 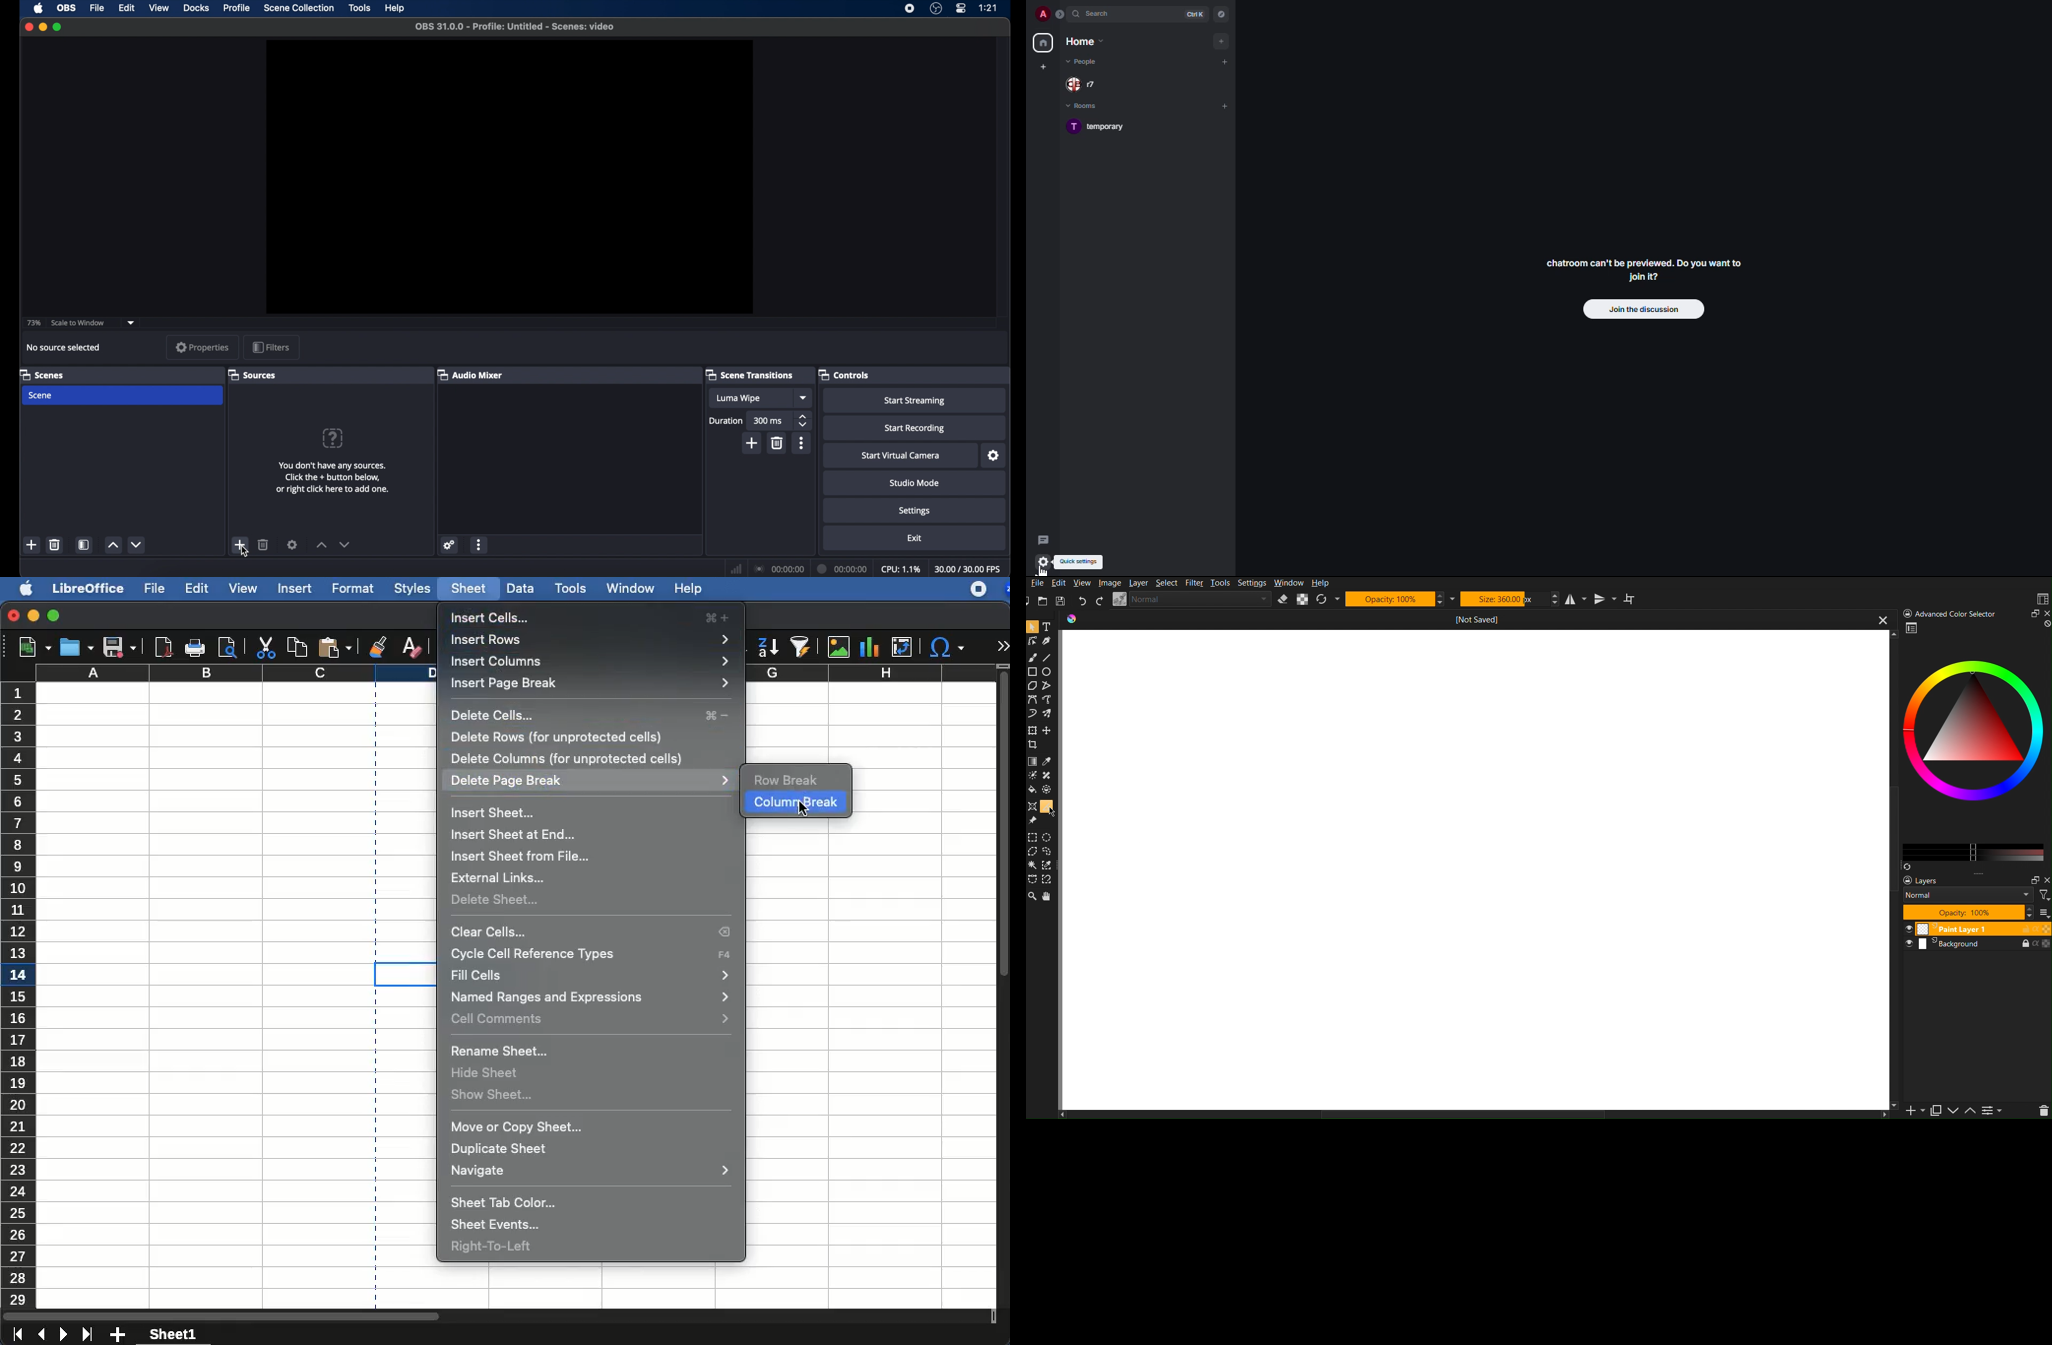 What do you see at coordinates (67, 8) in the screenshot?
I see `obs` at bounding box center [67, 8].